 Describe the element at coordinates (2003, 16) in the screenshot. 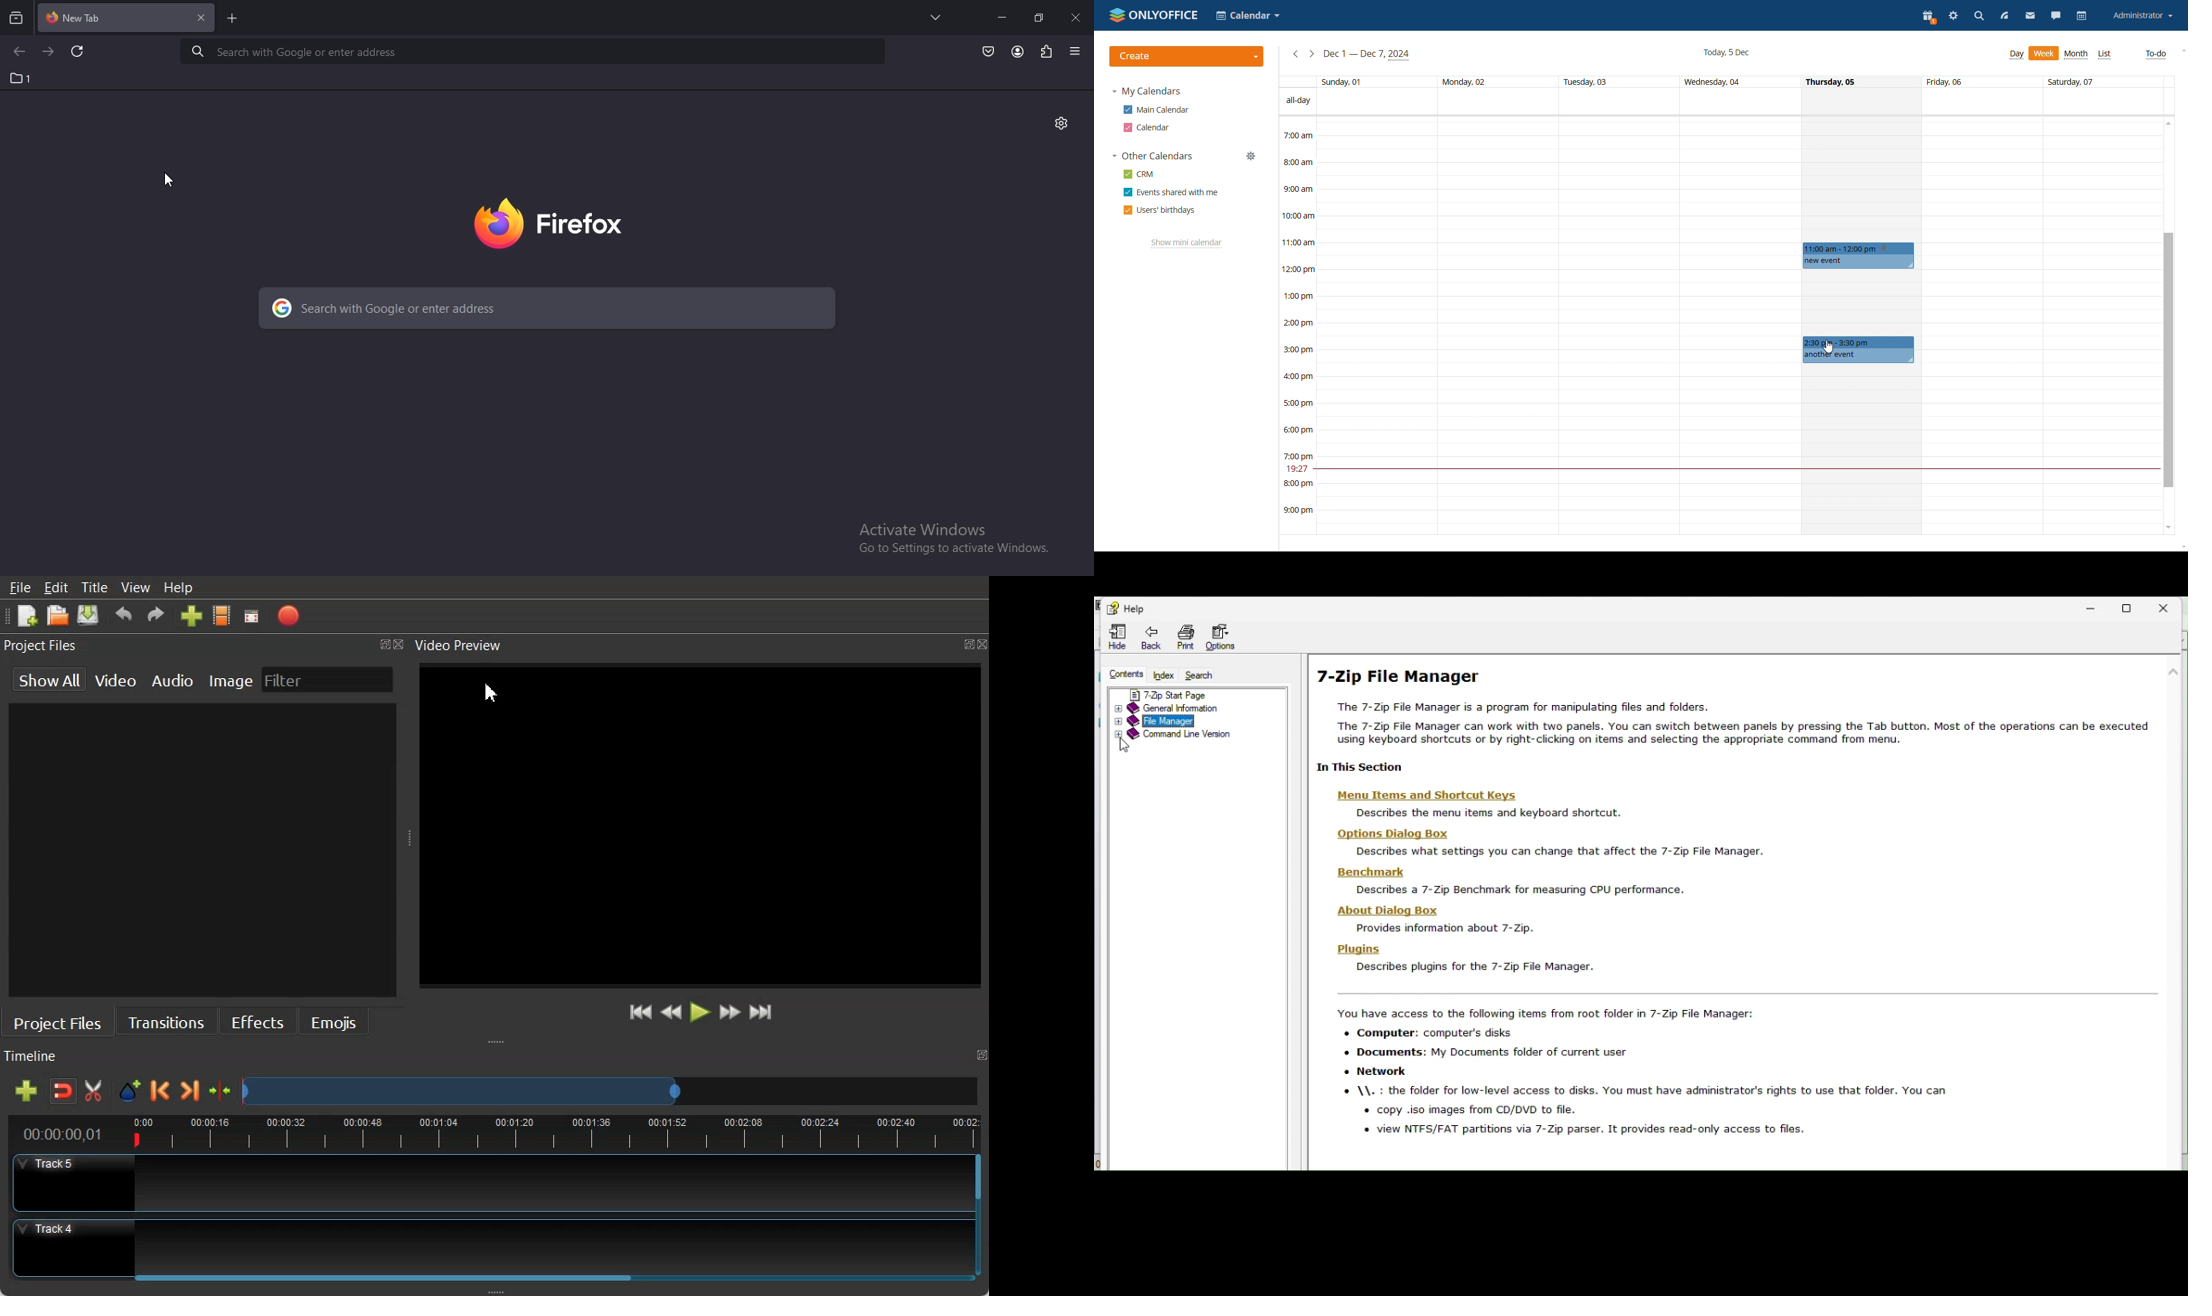

I see `feed` at that location.